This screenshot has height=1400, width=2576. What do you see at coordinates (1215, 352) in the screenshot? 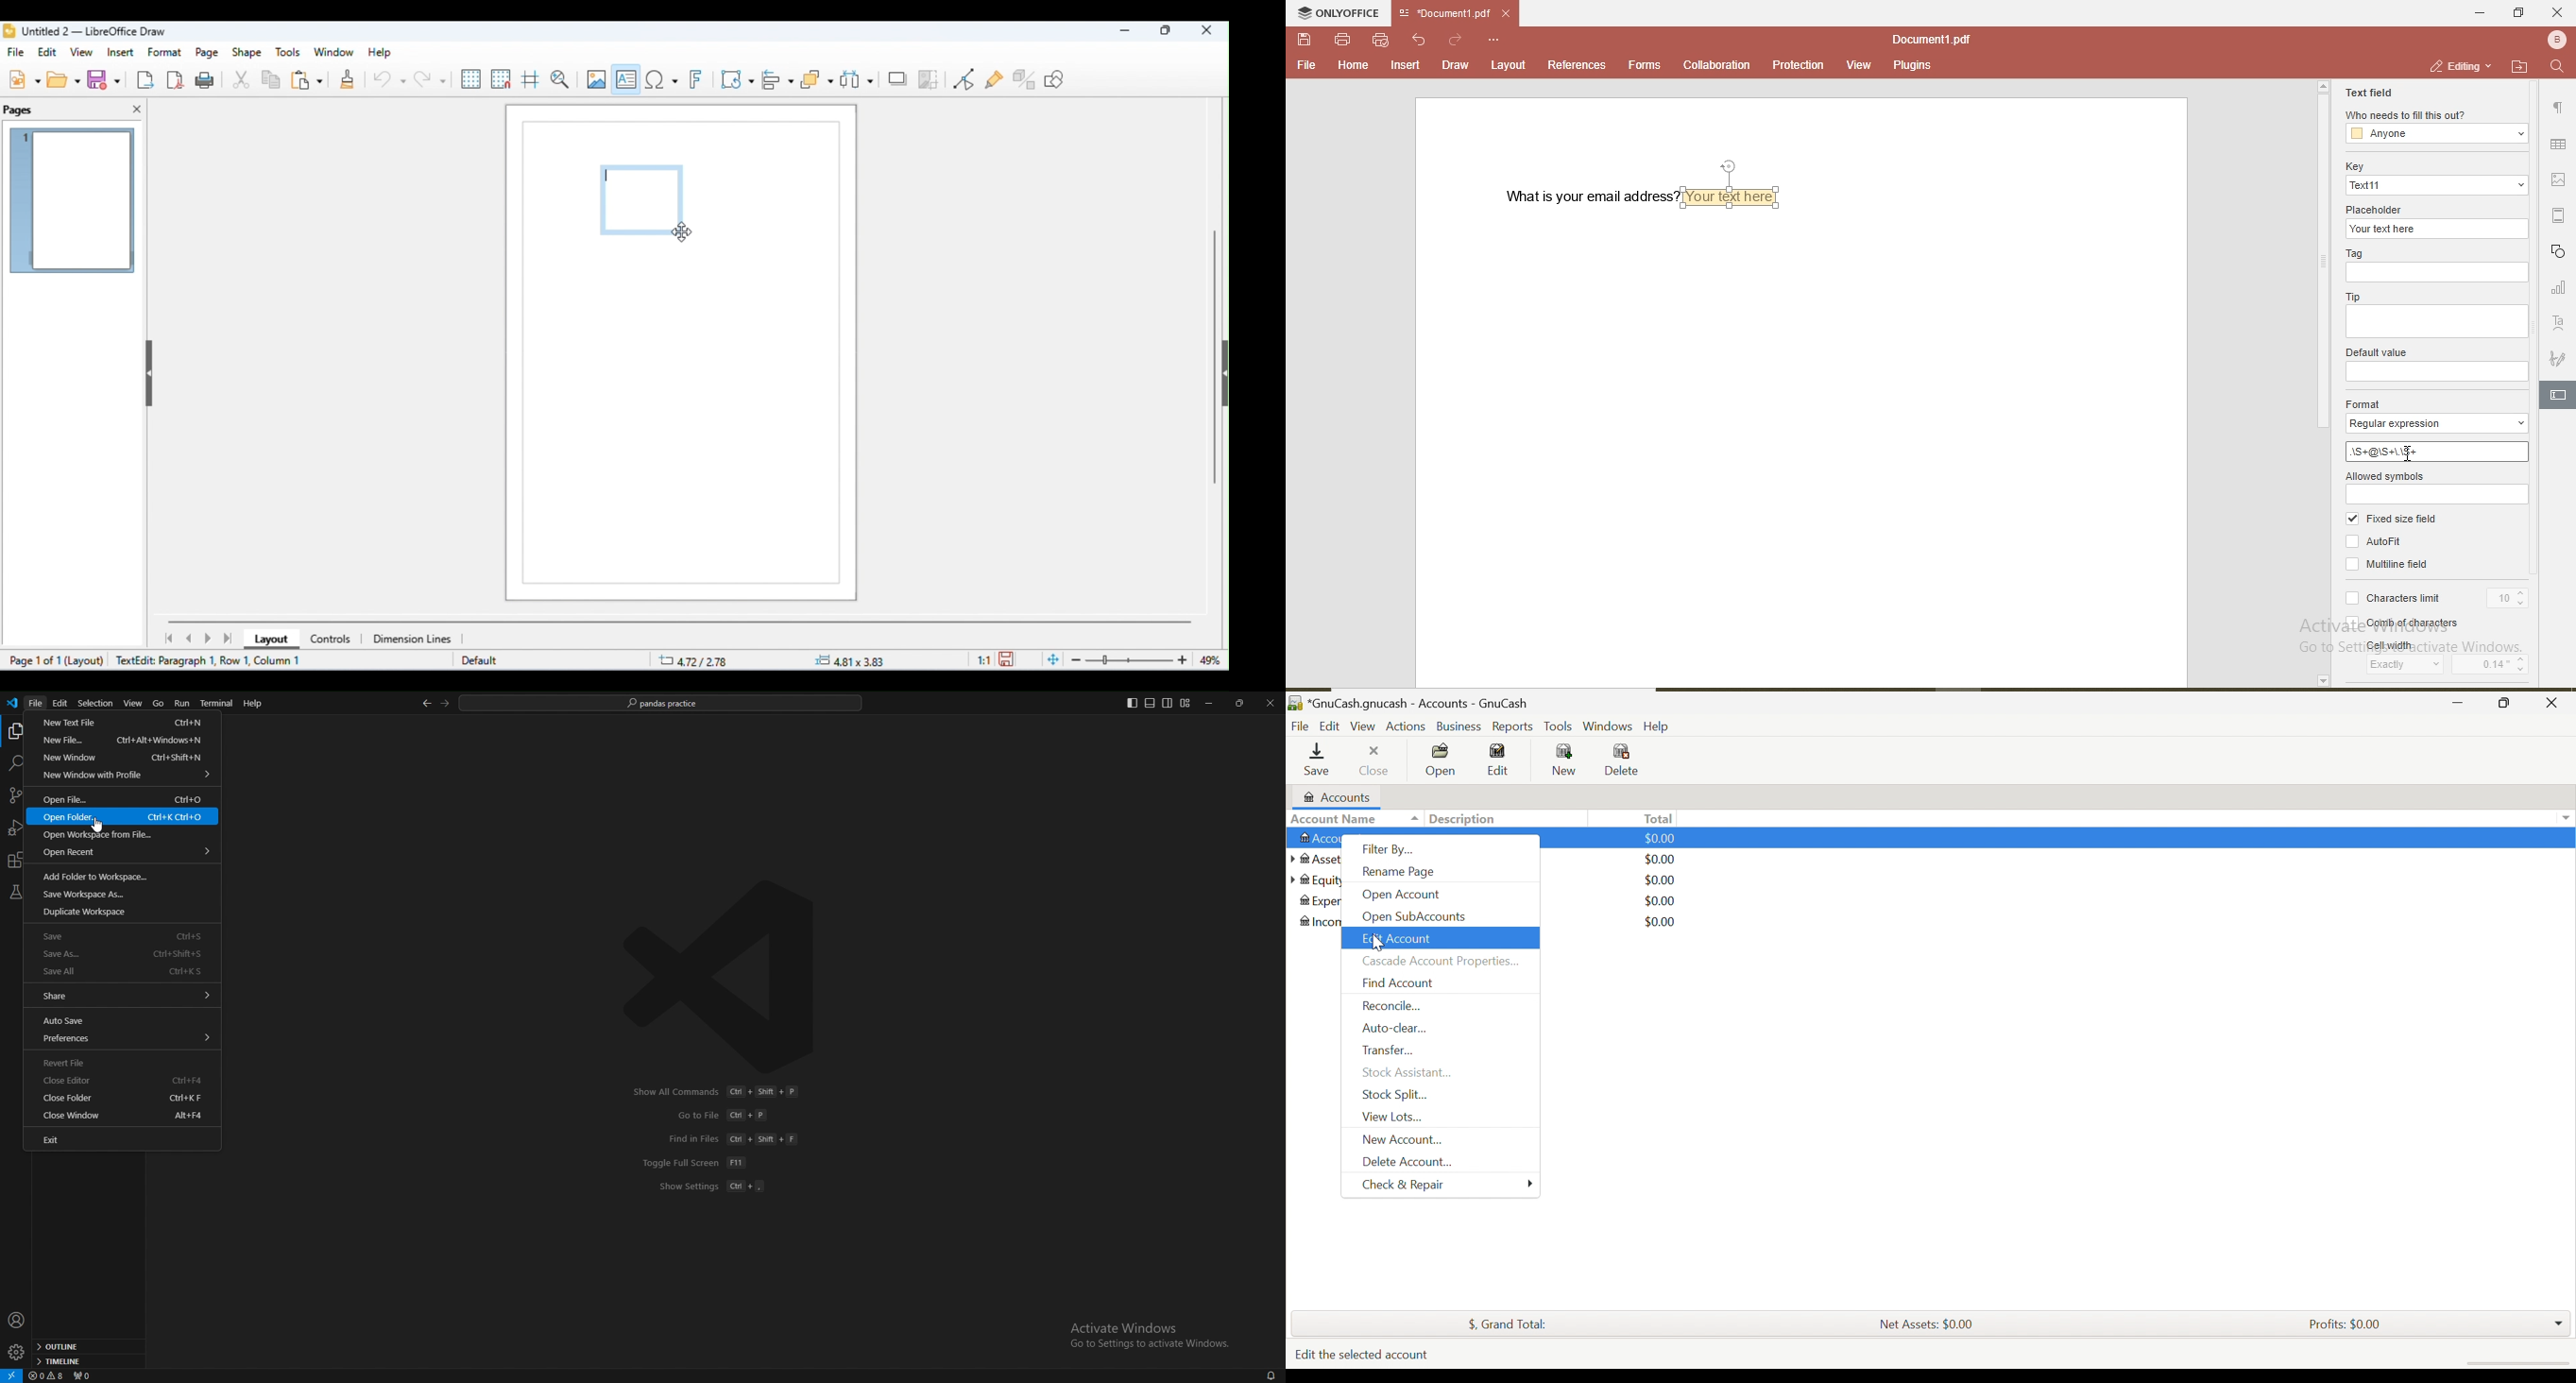
I see `vertical scroll bar` at bounding box center [1215, 352].